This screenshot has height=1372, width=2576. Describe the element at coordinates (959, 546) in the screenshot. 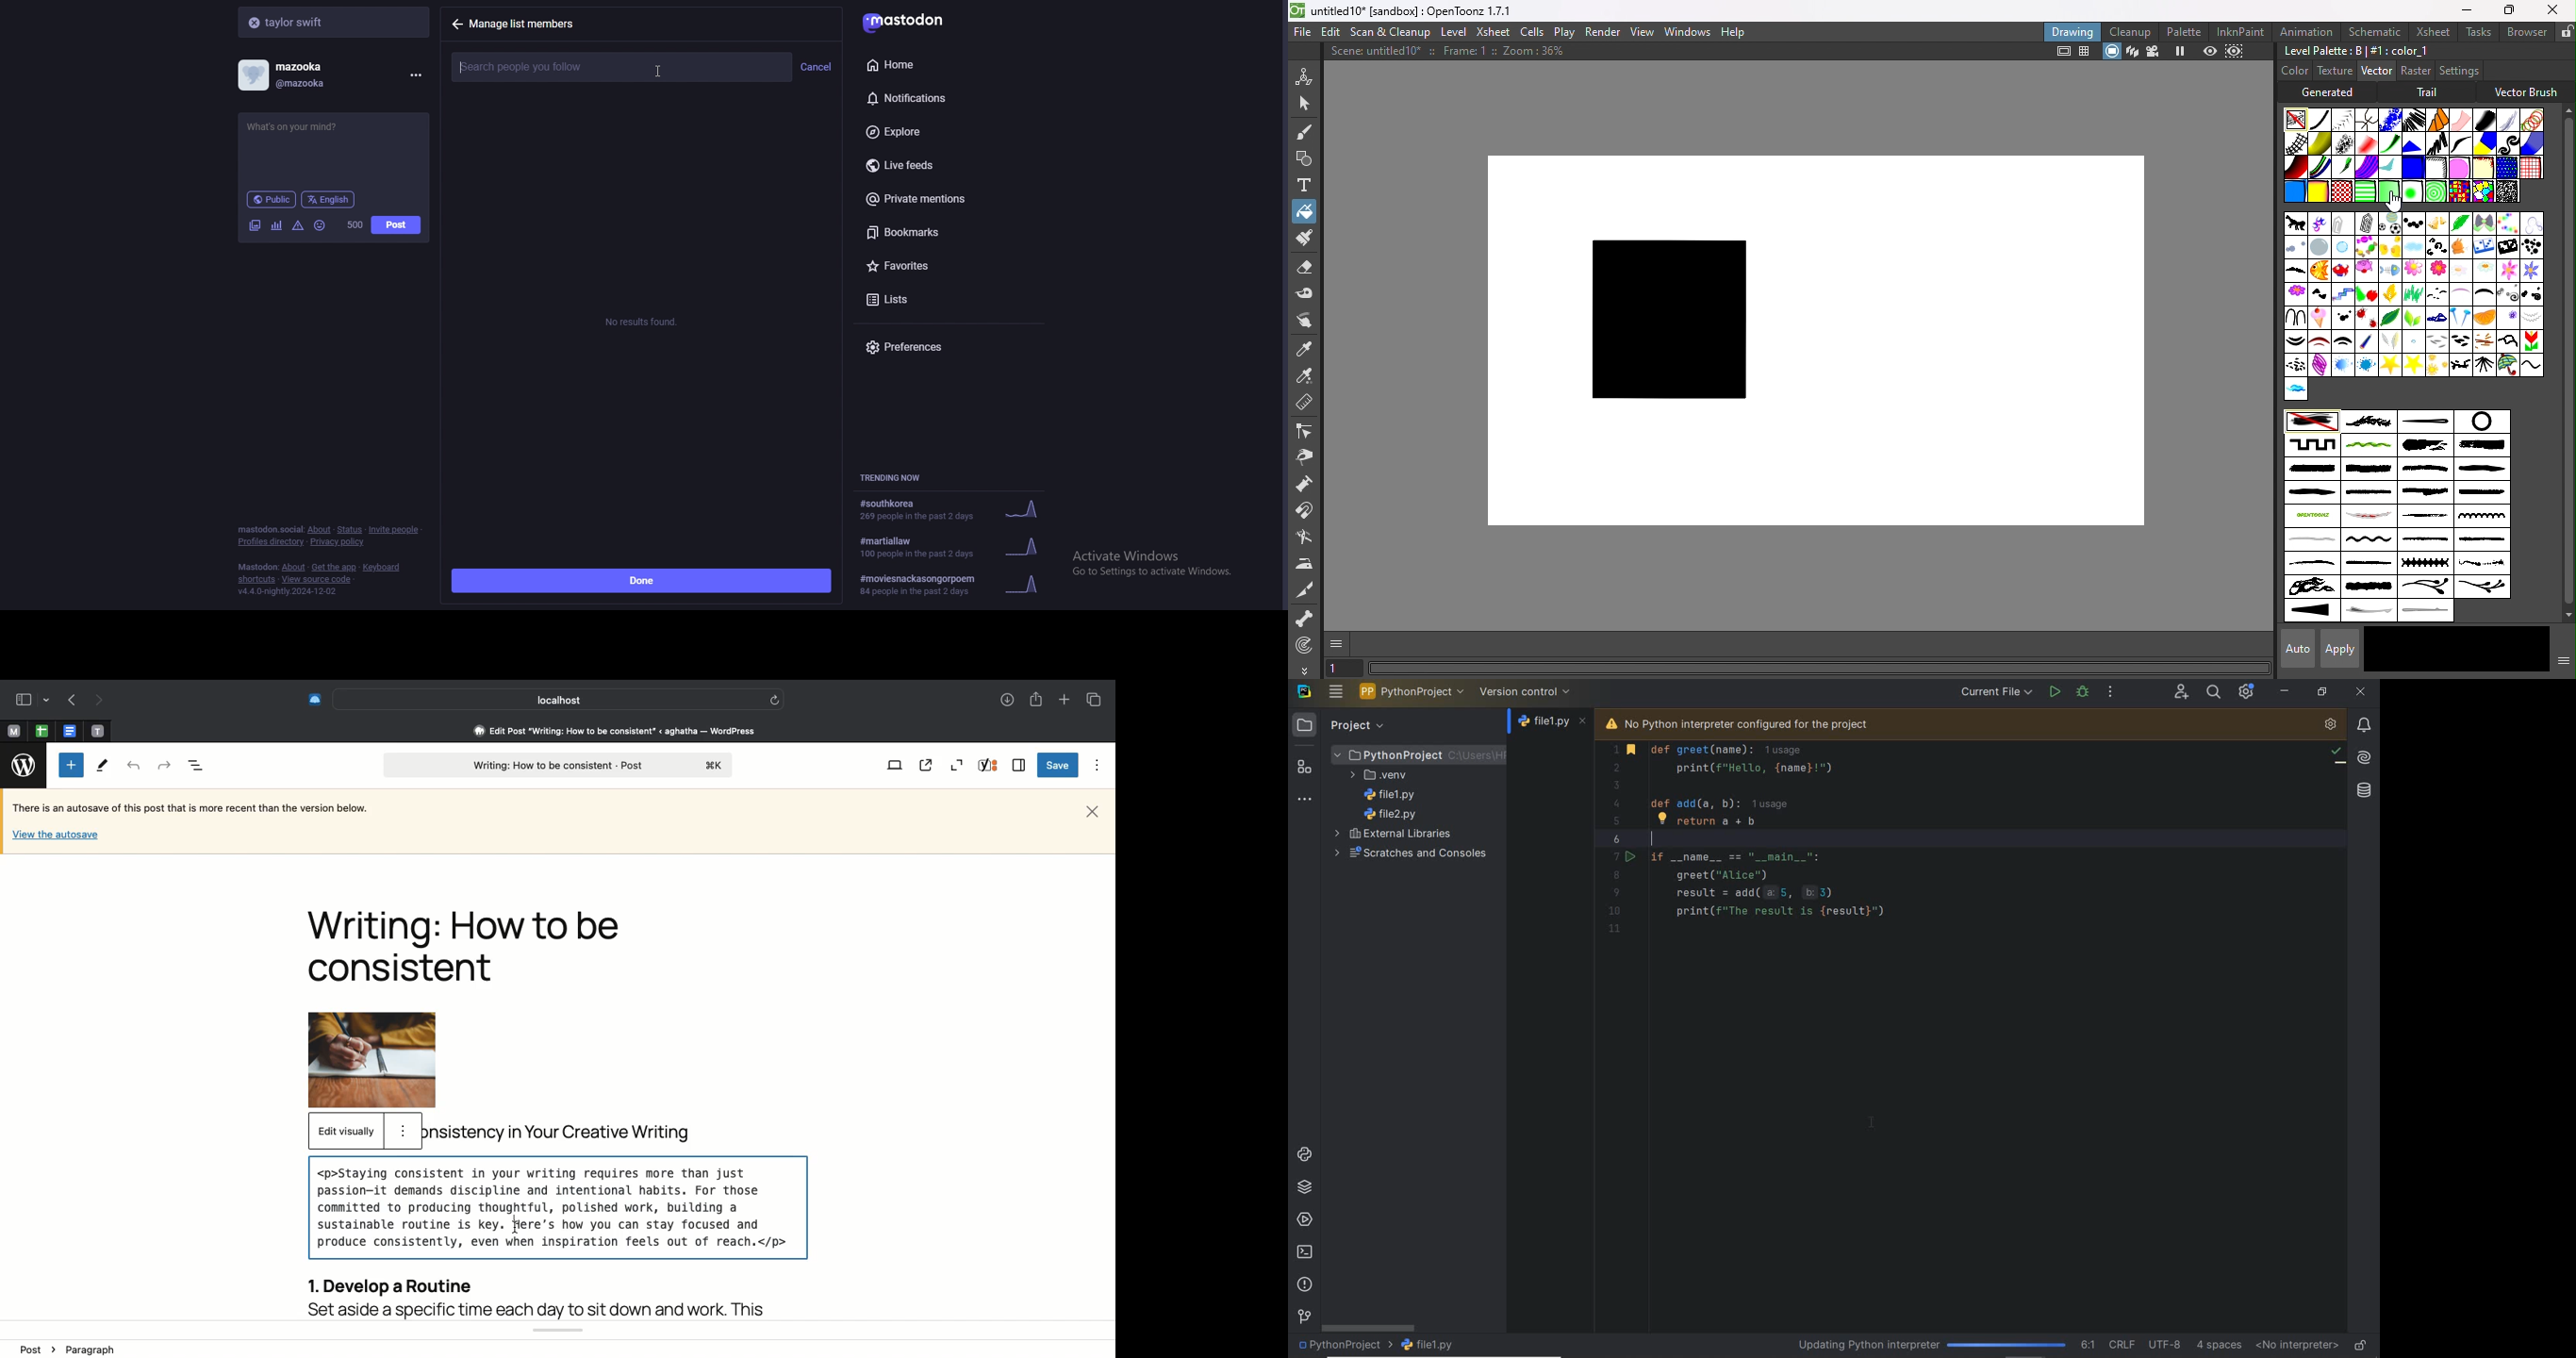

I see `trending` at that location.